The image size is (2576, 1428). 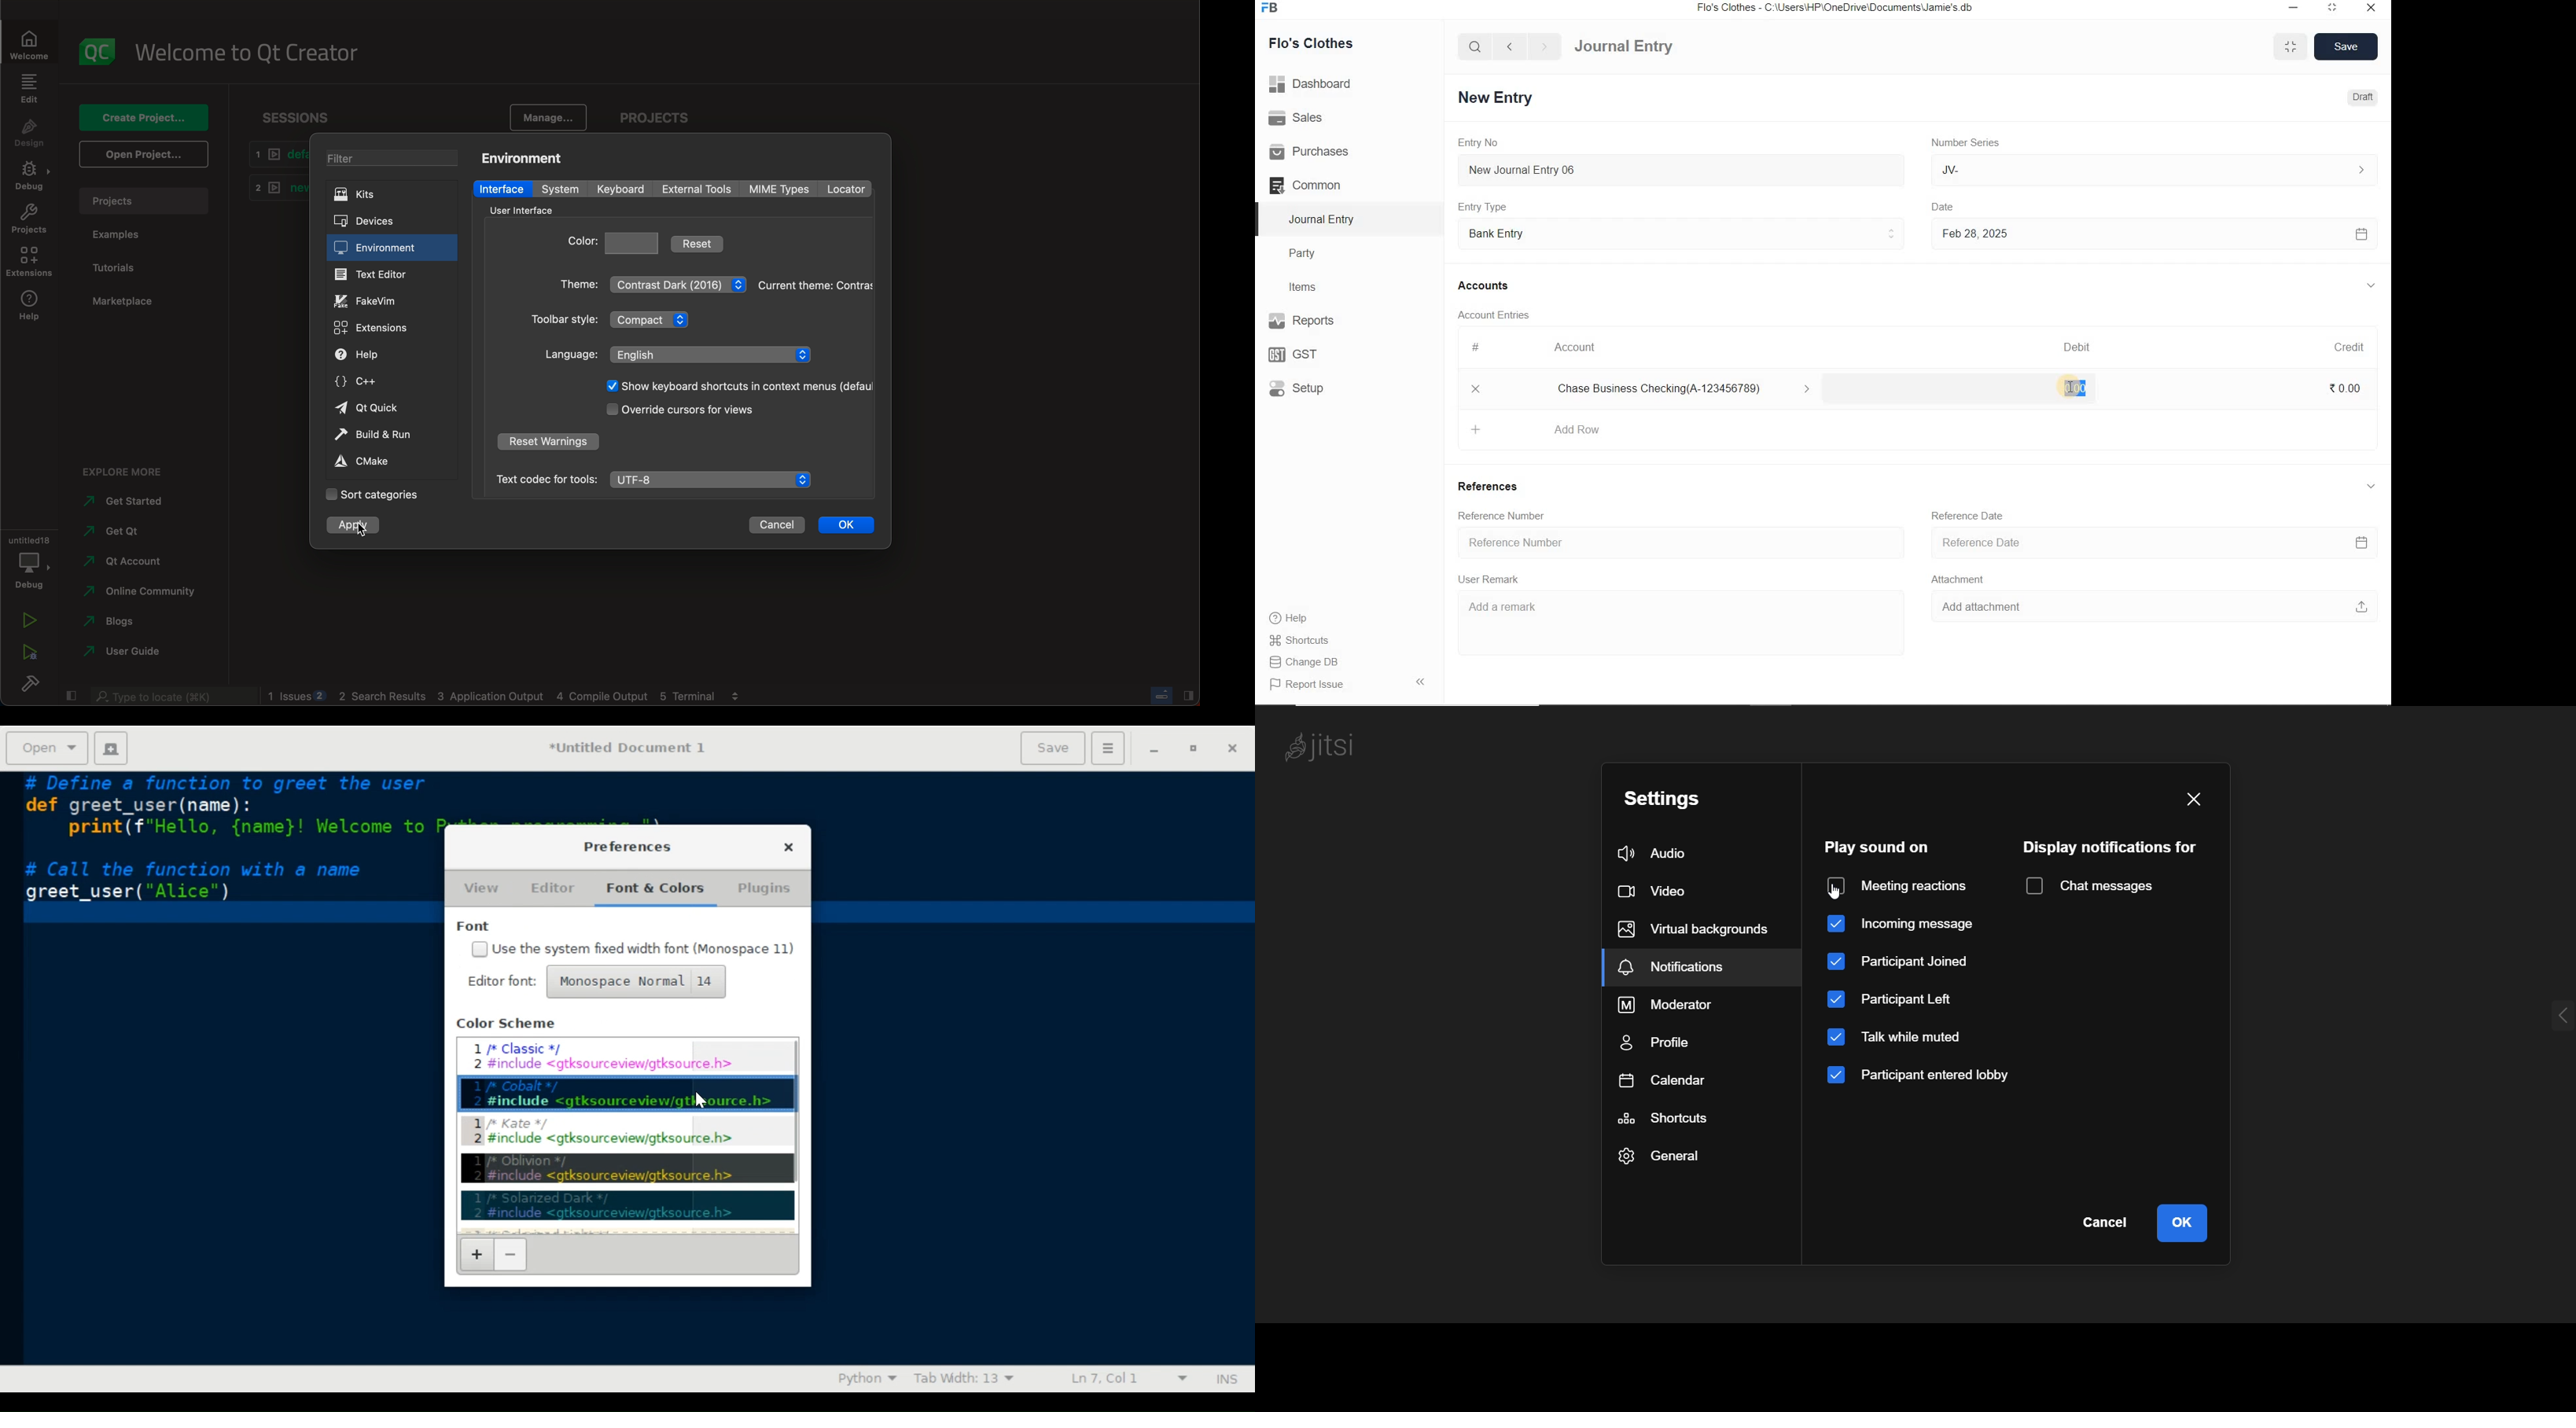 I want to click on shortcut, so click(x=1669, y=1117).